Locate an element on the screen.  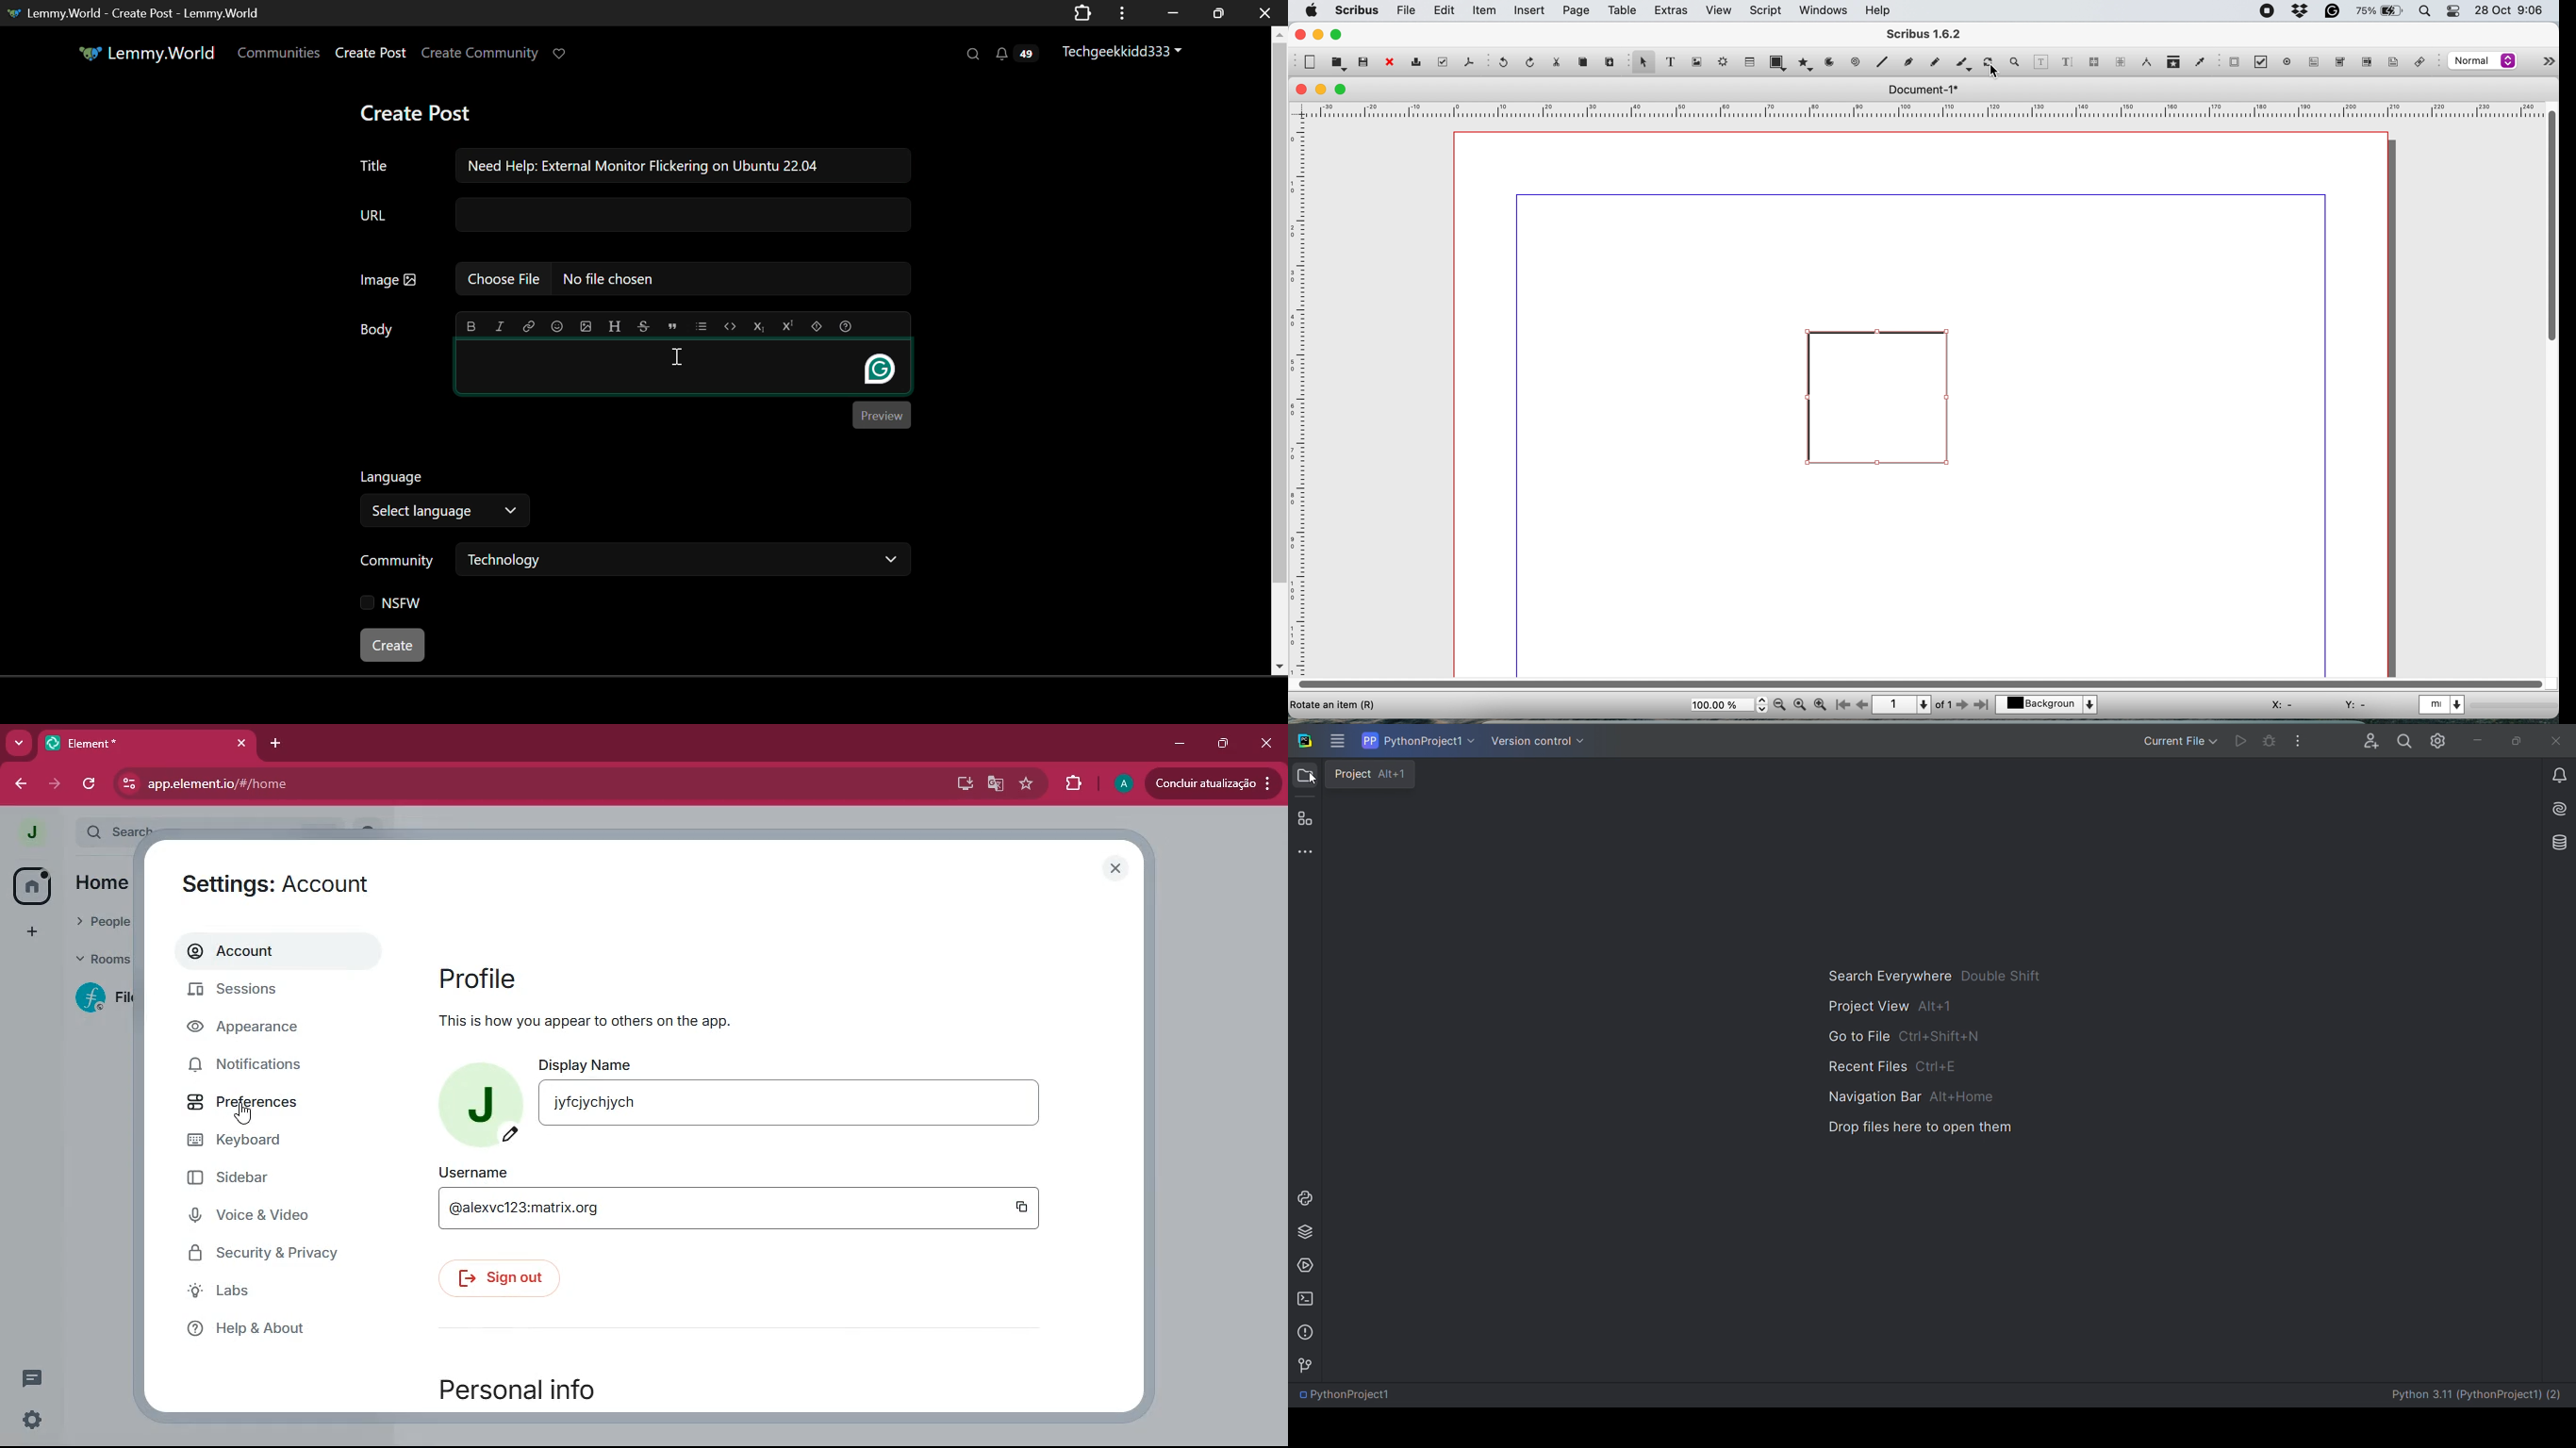
username @alexvc123:matrix.org is located at coordinates (748, 1200).